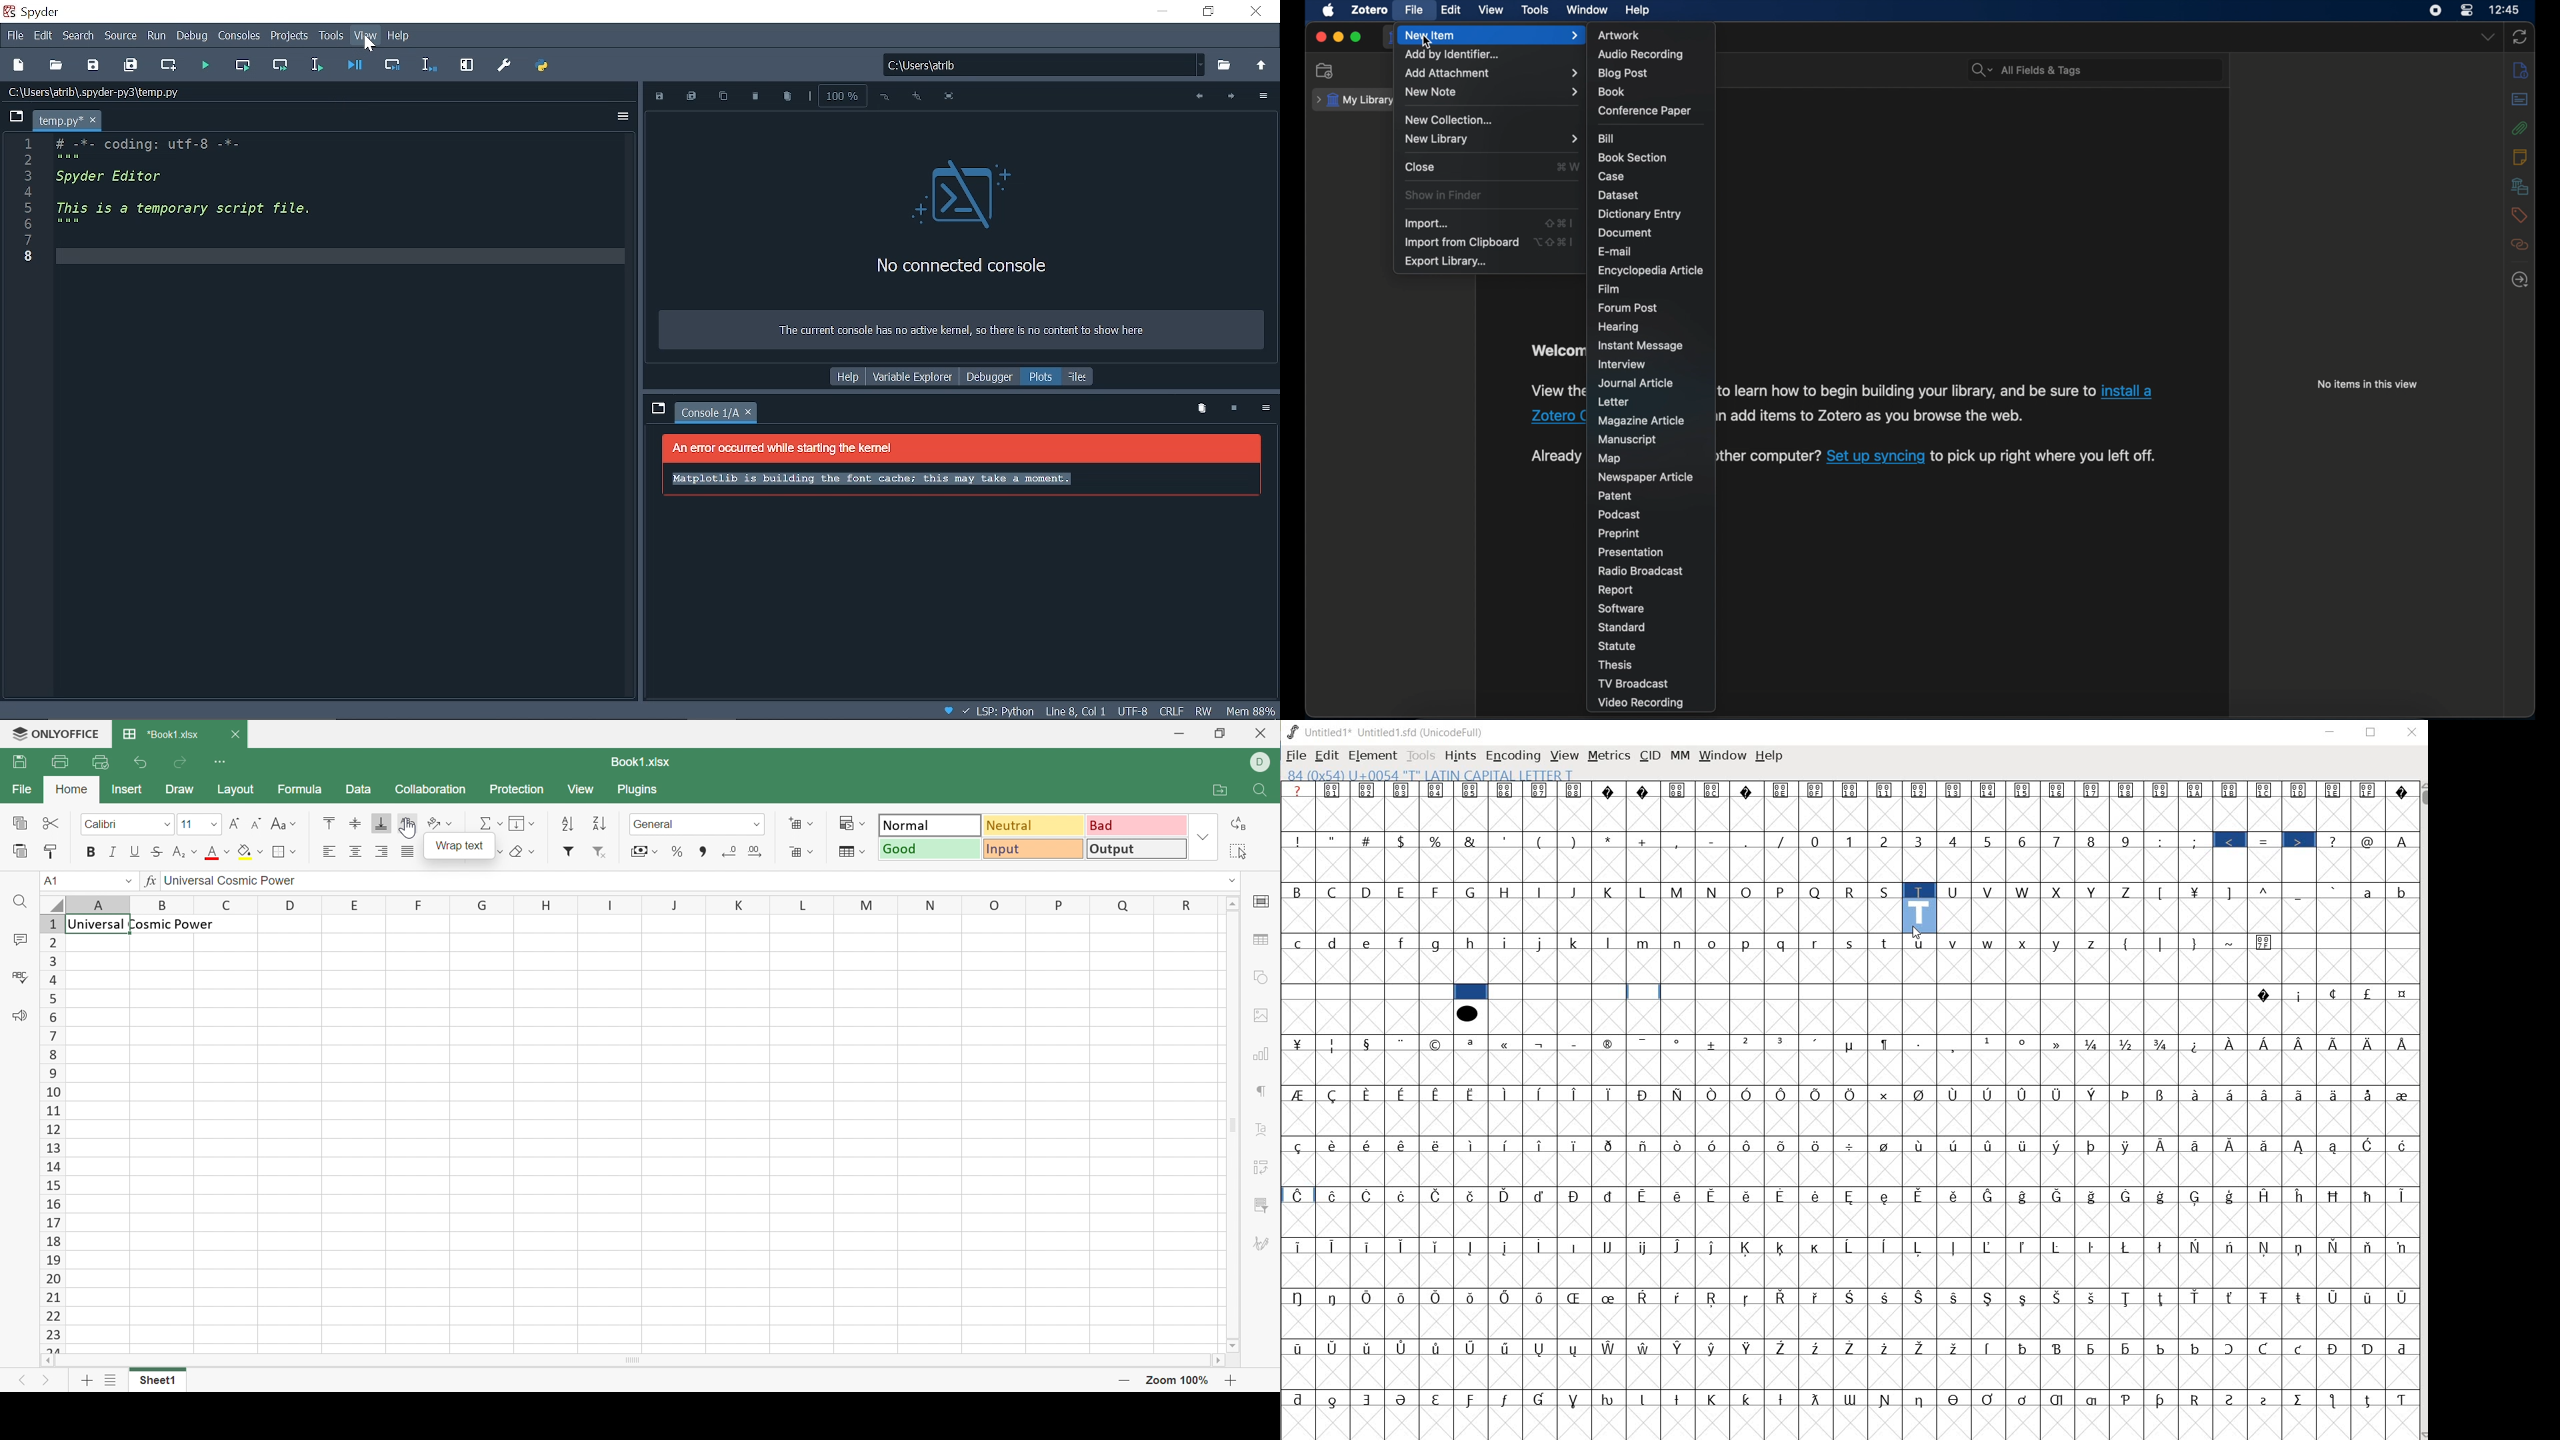  What do you see at coordinates (1258, 735) in the screenshot?
I see `Close` at bounding box center [1258, 735].